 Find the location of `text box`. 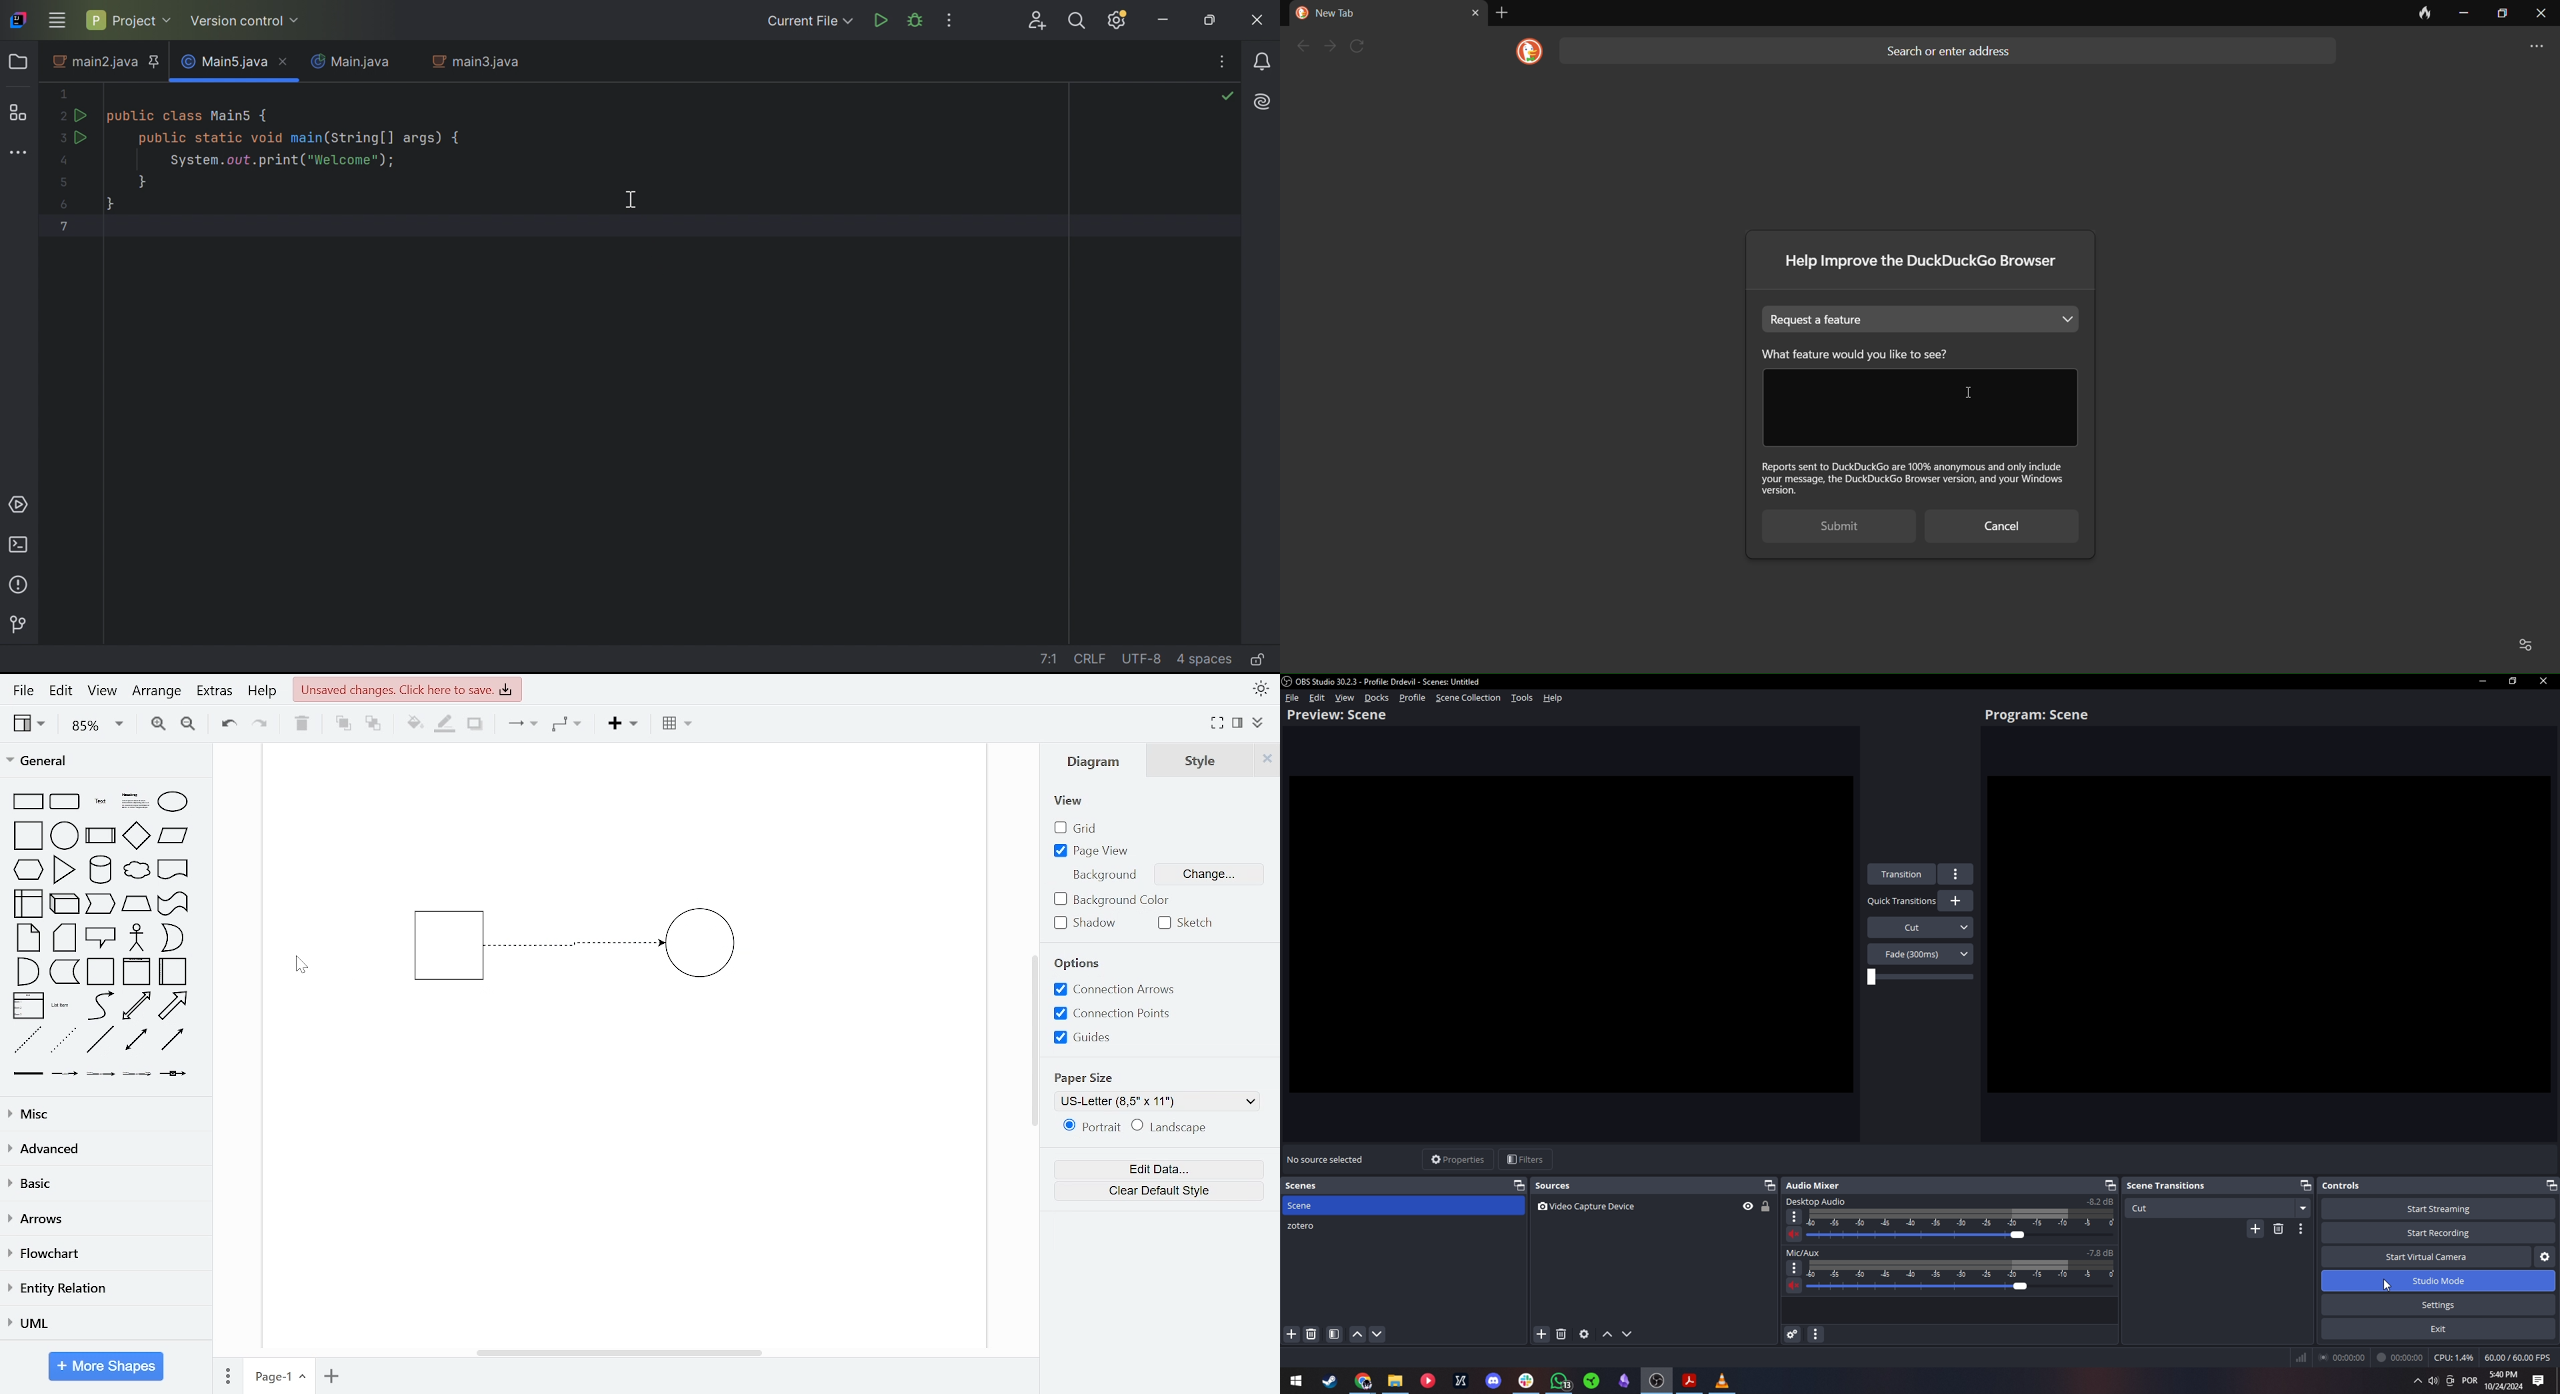

text box is located at coordinates (136, 803).